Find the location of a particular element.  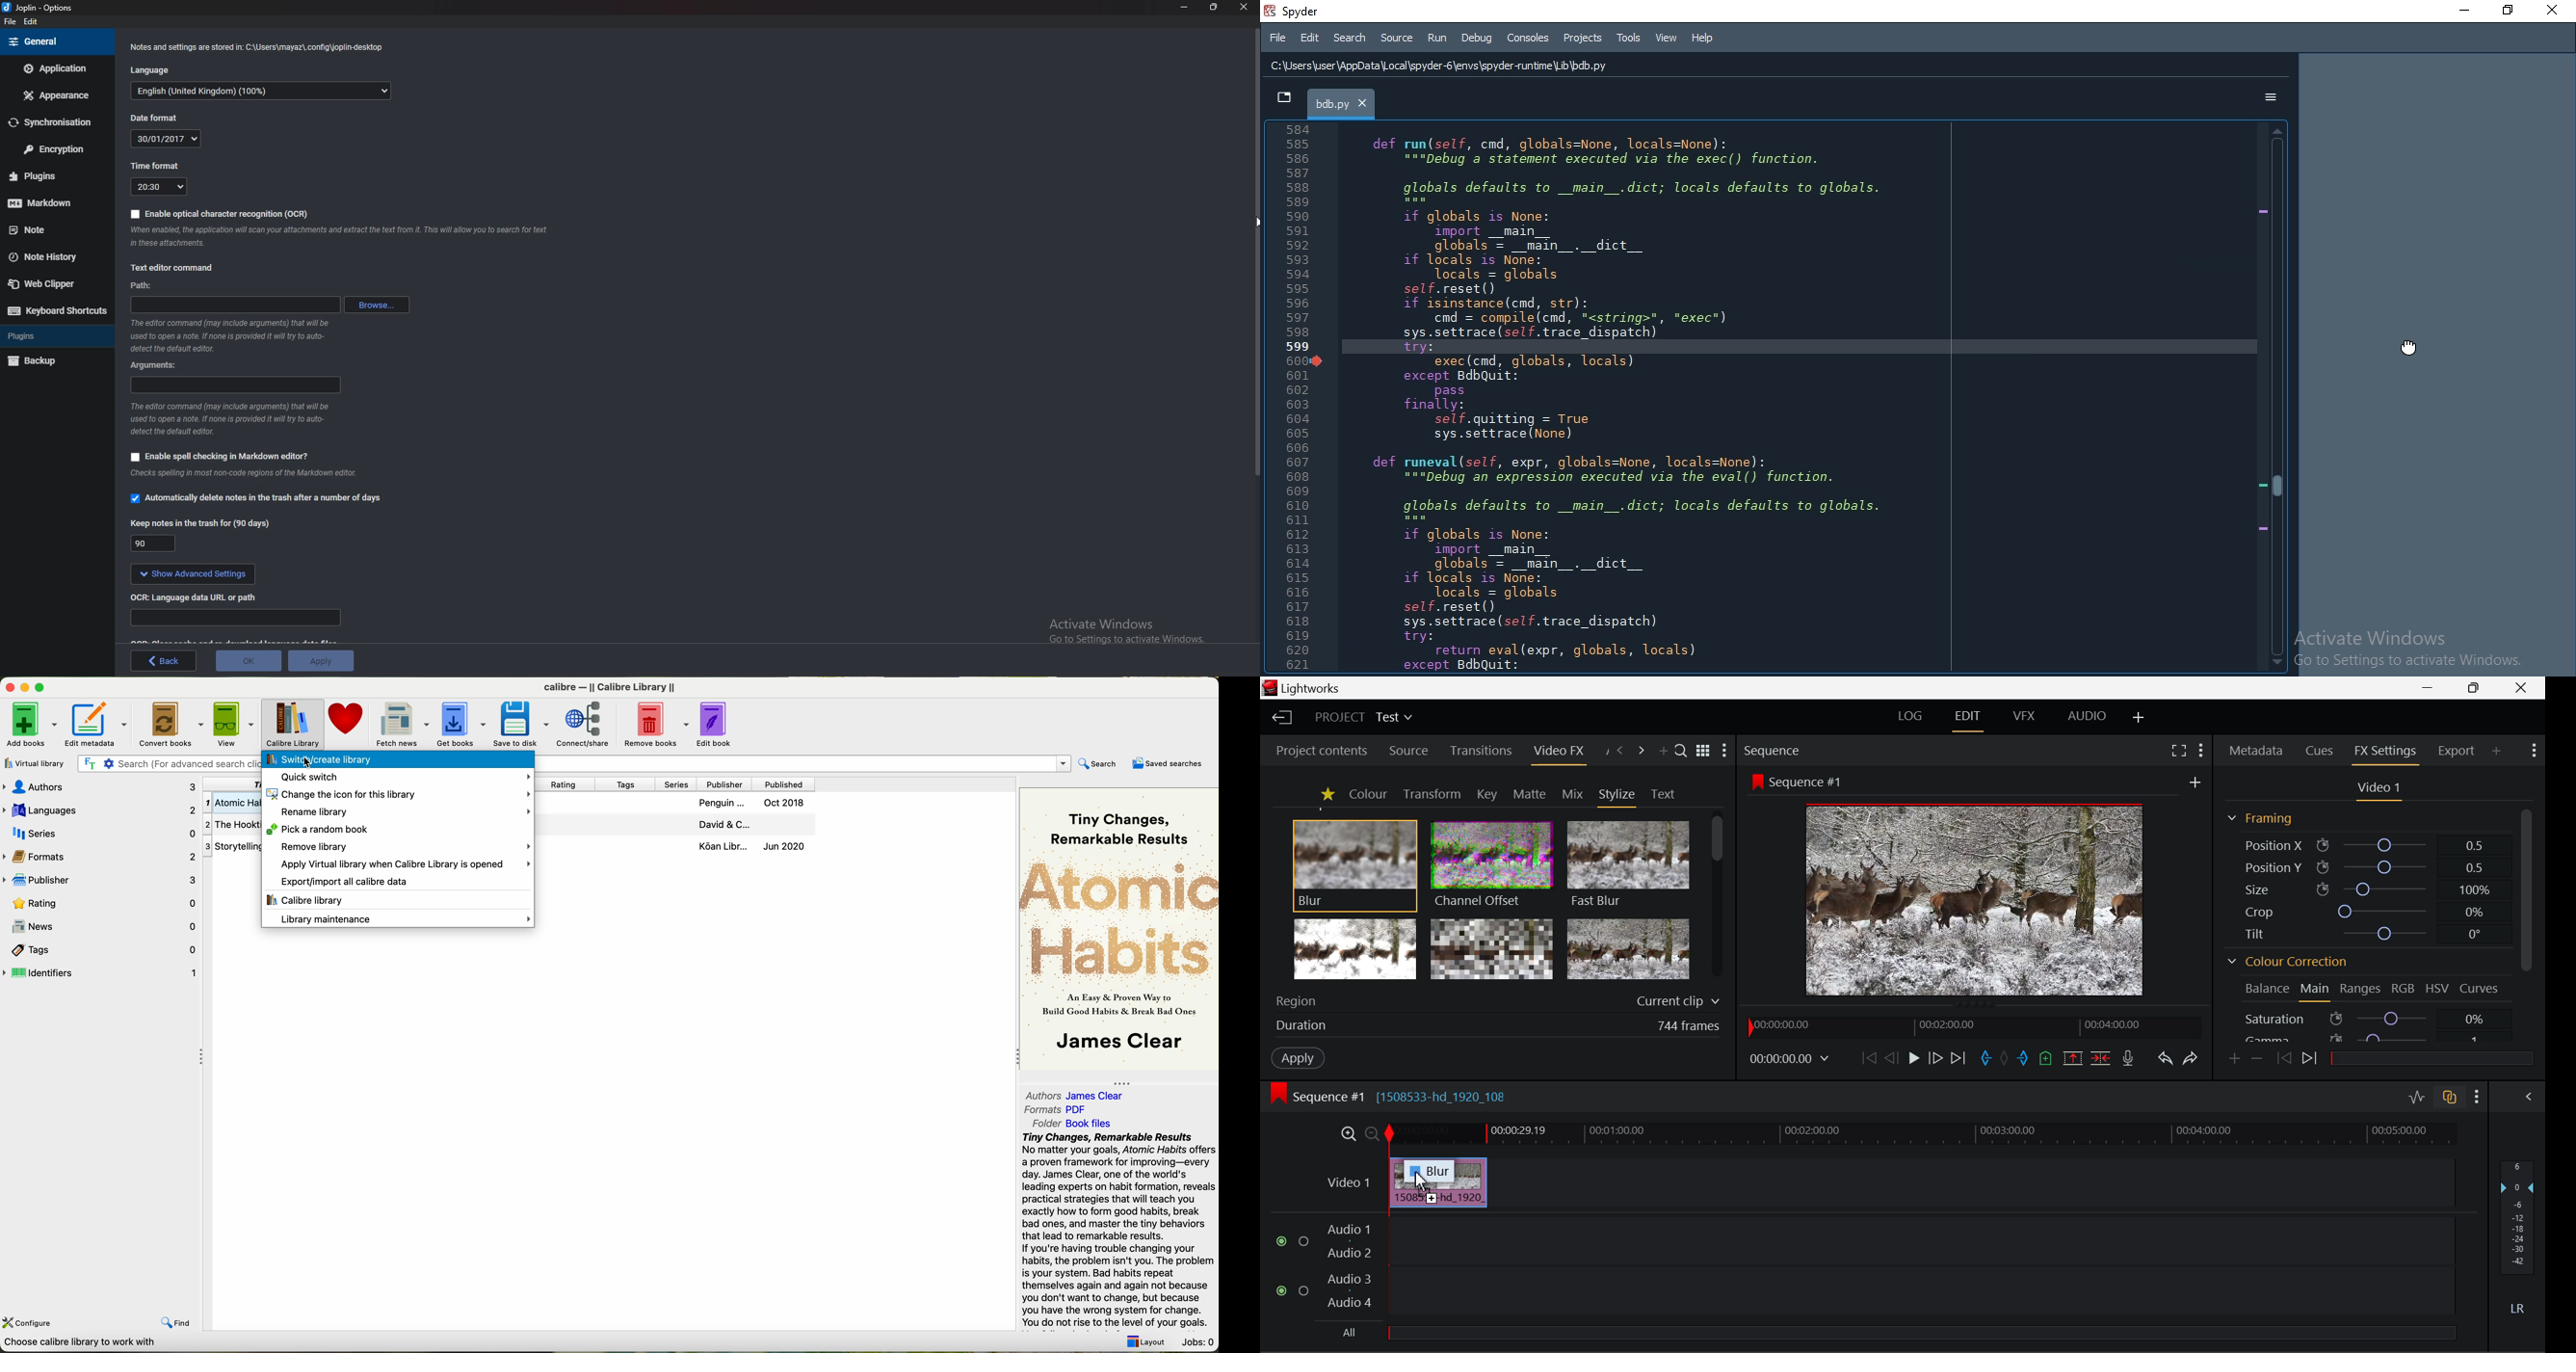

formats  is located at coordinates (1043, 1109).